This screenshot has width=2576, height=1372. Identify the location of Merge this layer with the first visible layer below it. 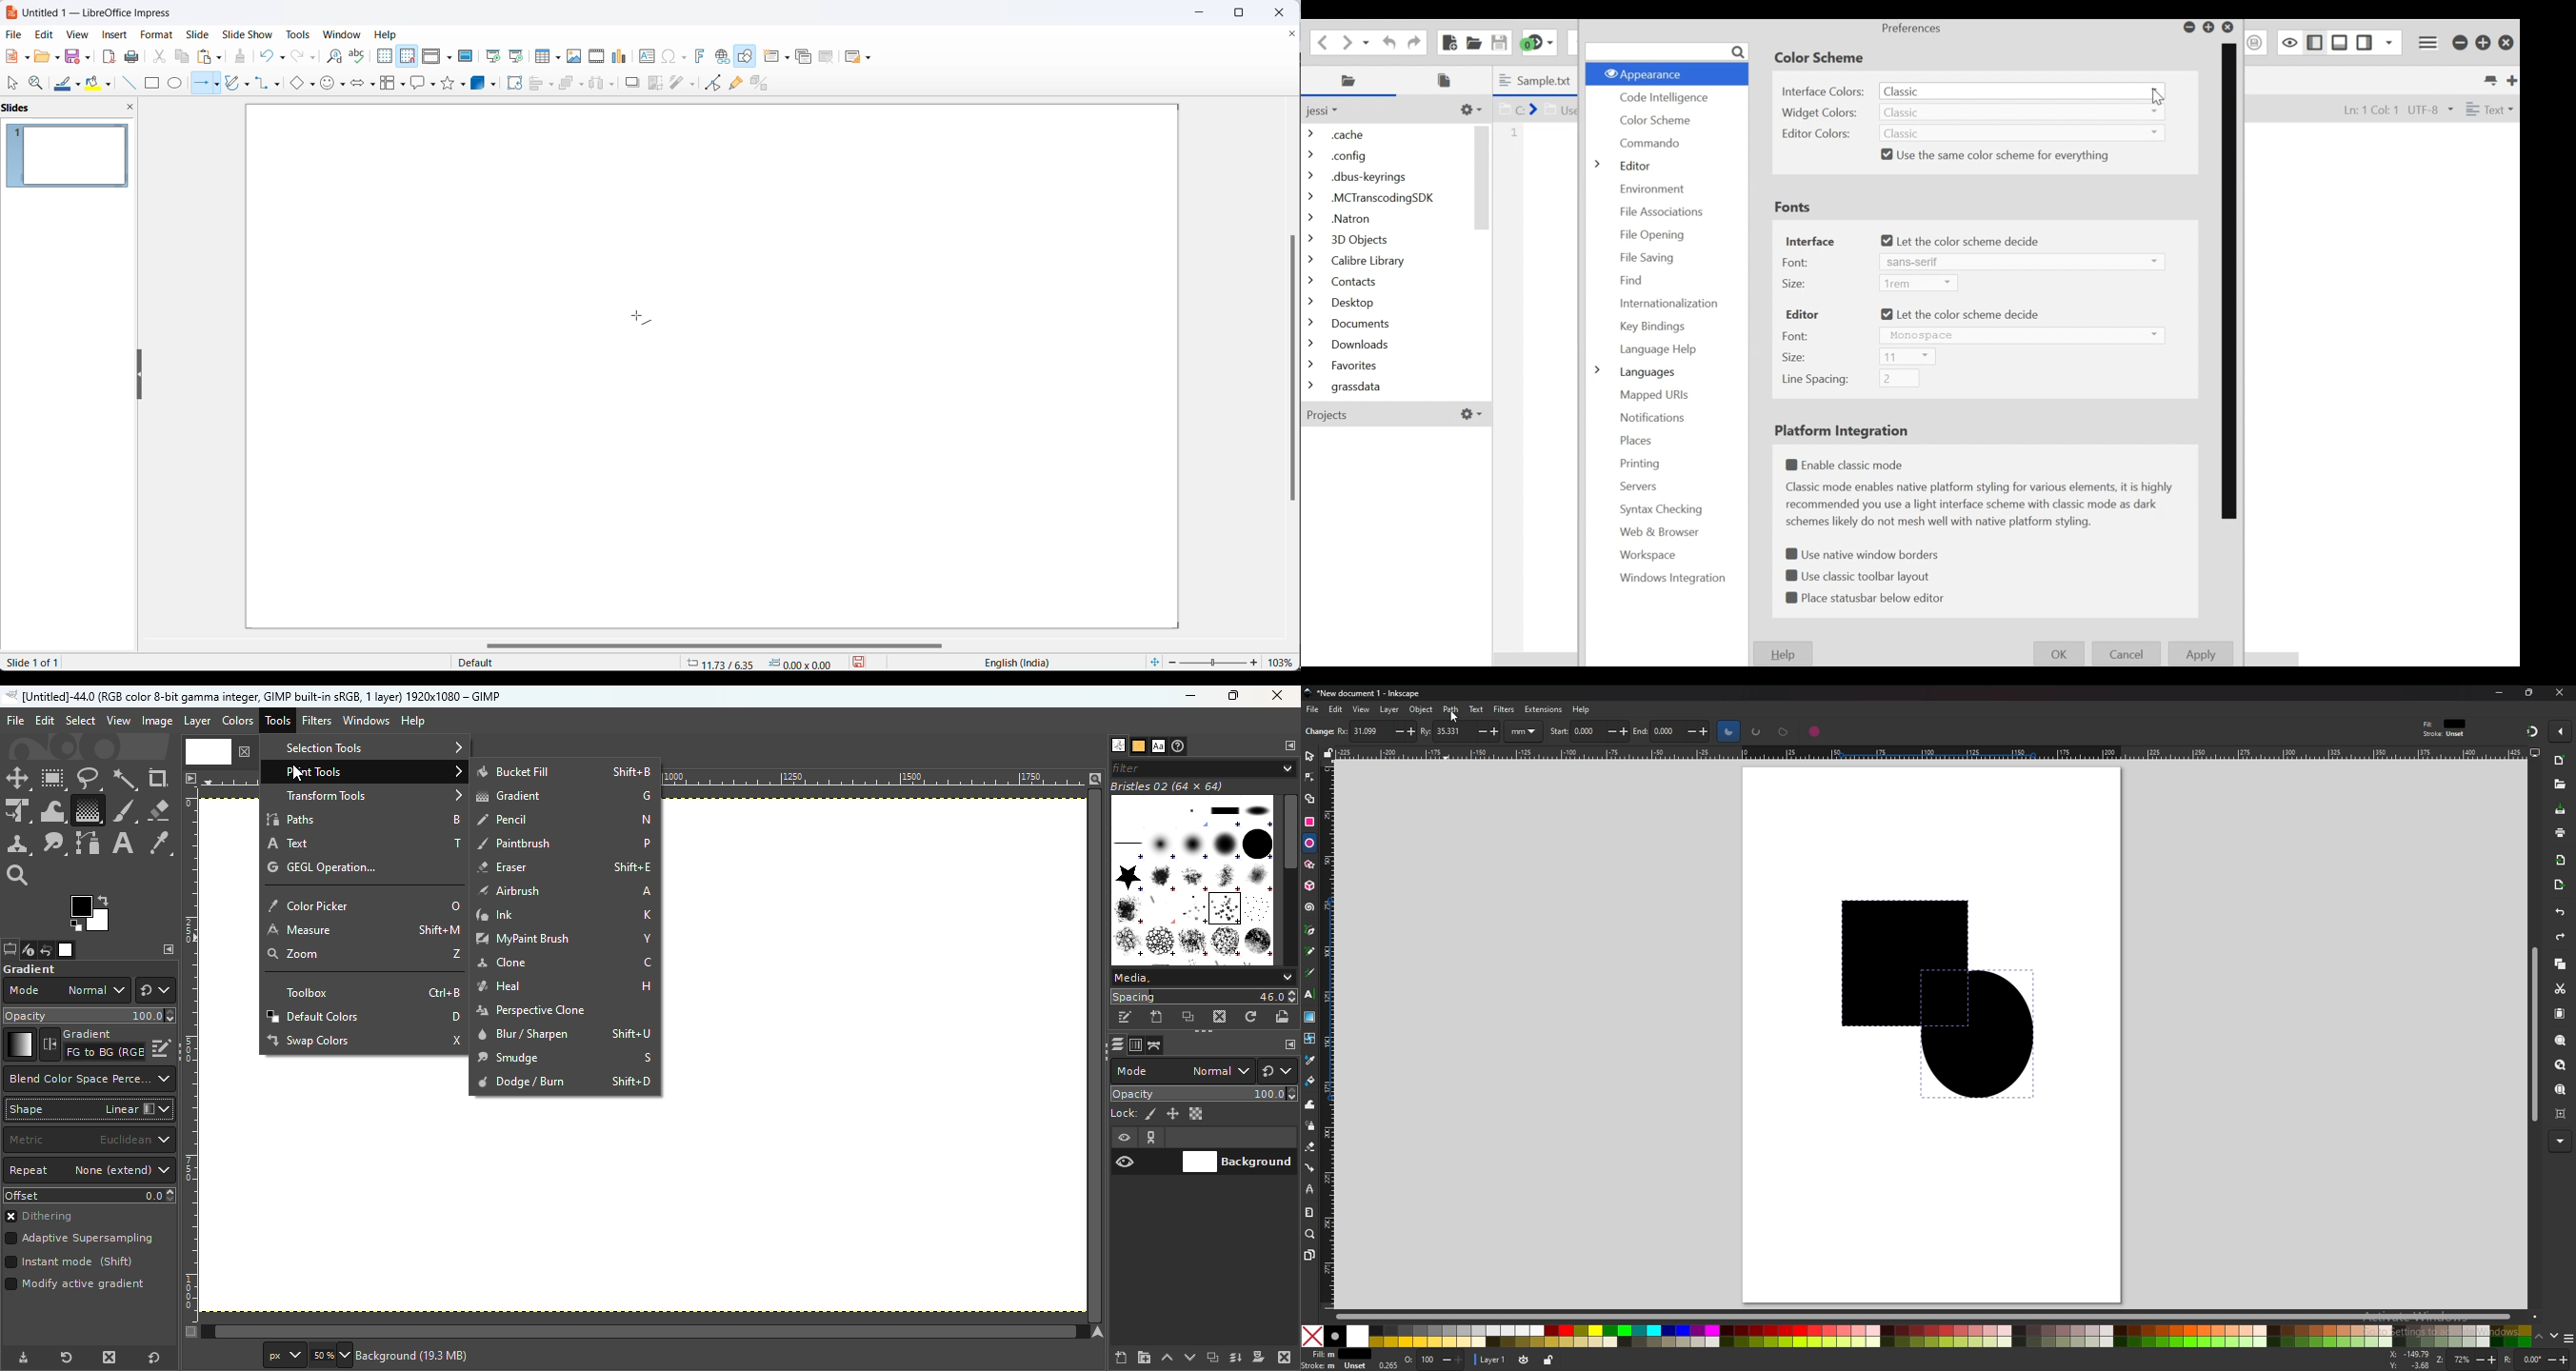
(1236, 1358).